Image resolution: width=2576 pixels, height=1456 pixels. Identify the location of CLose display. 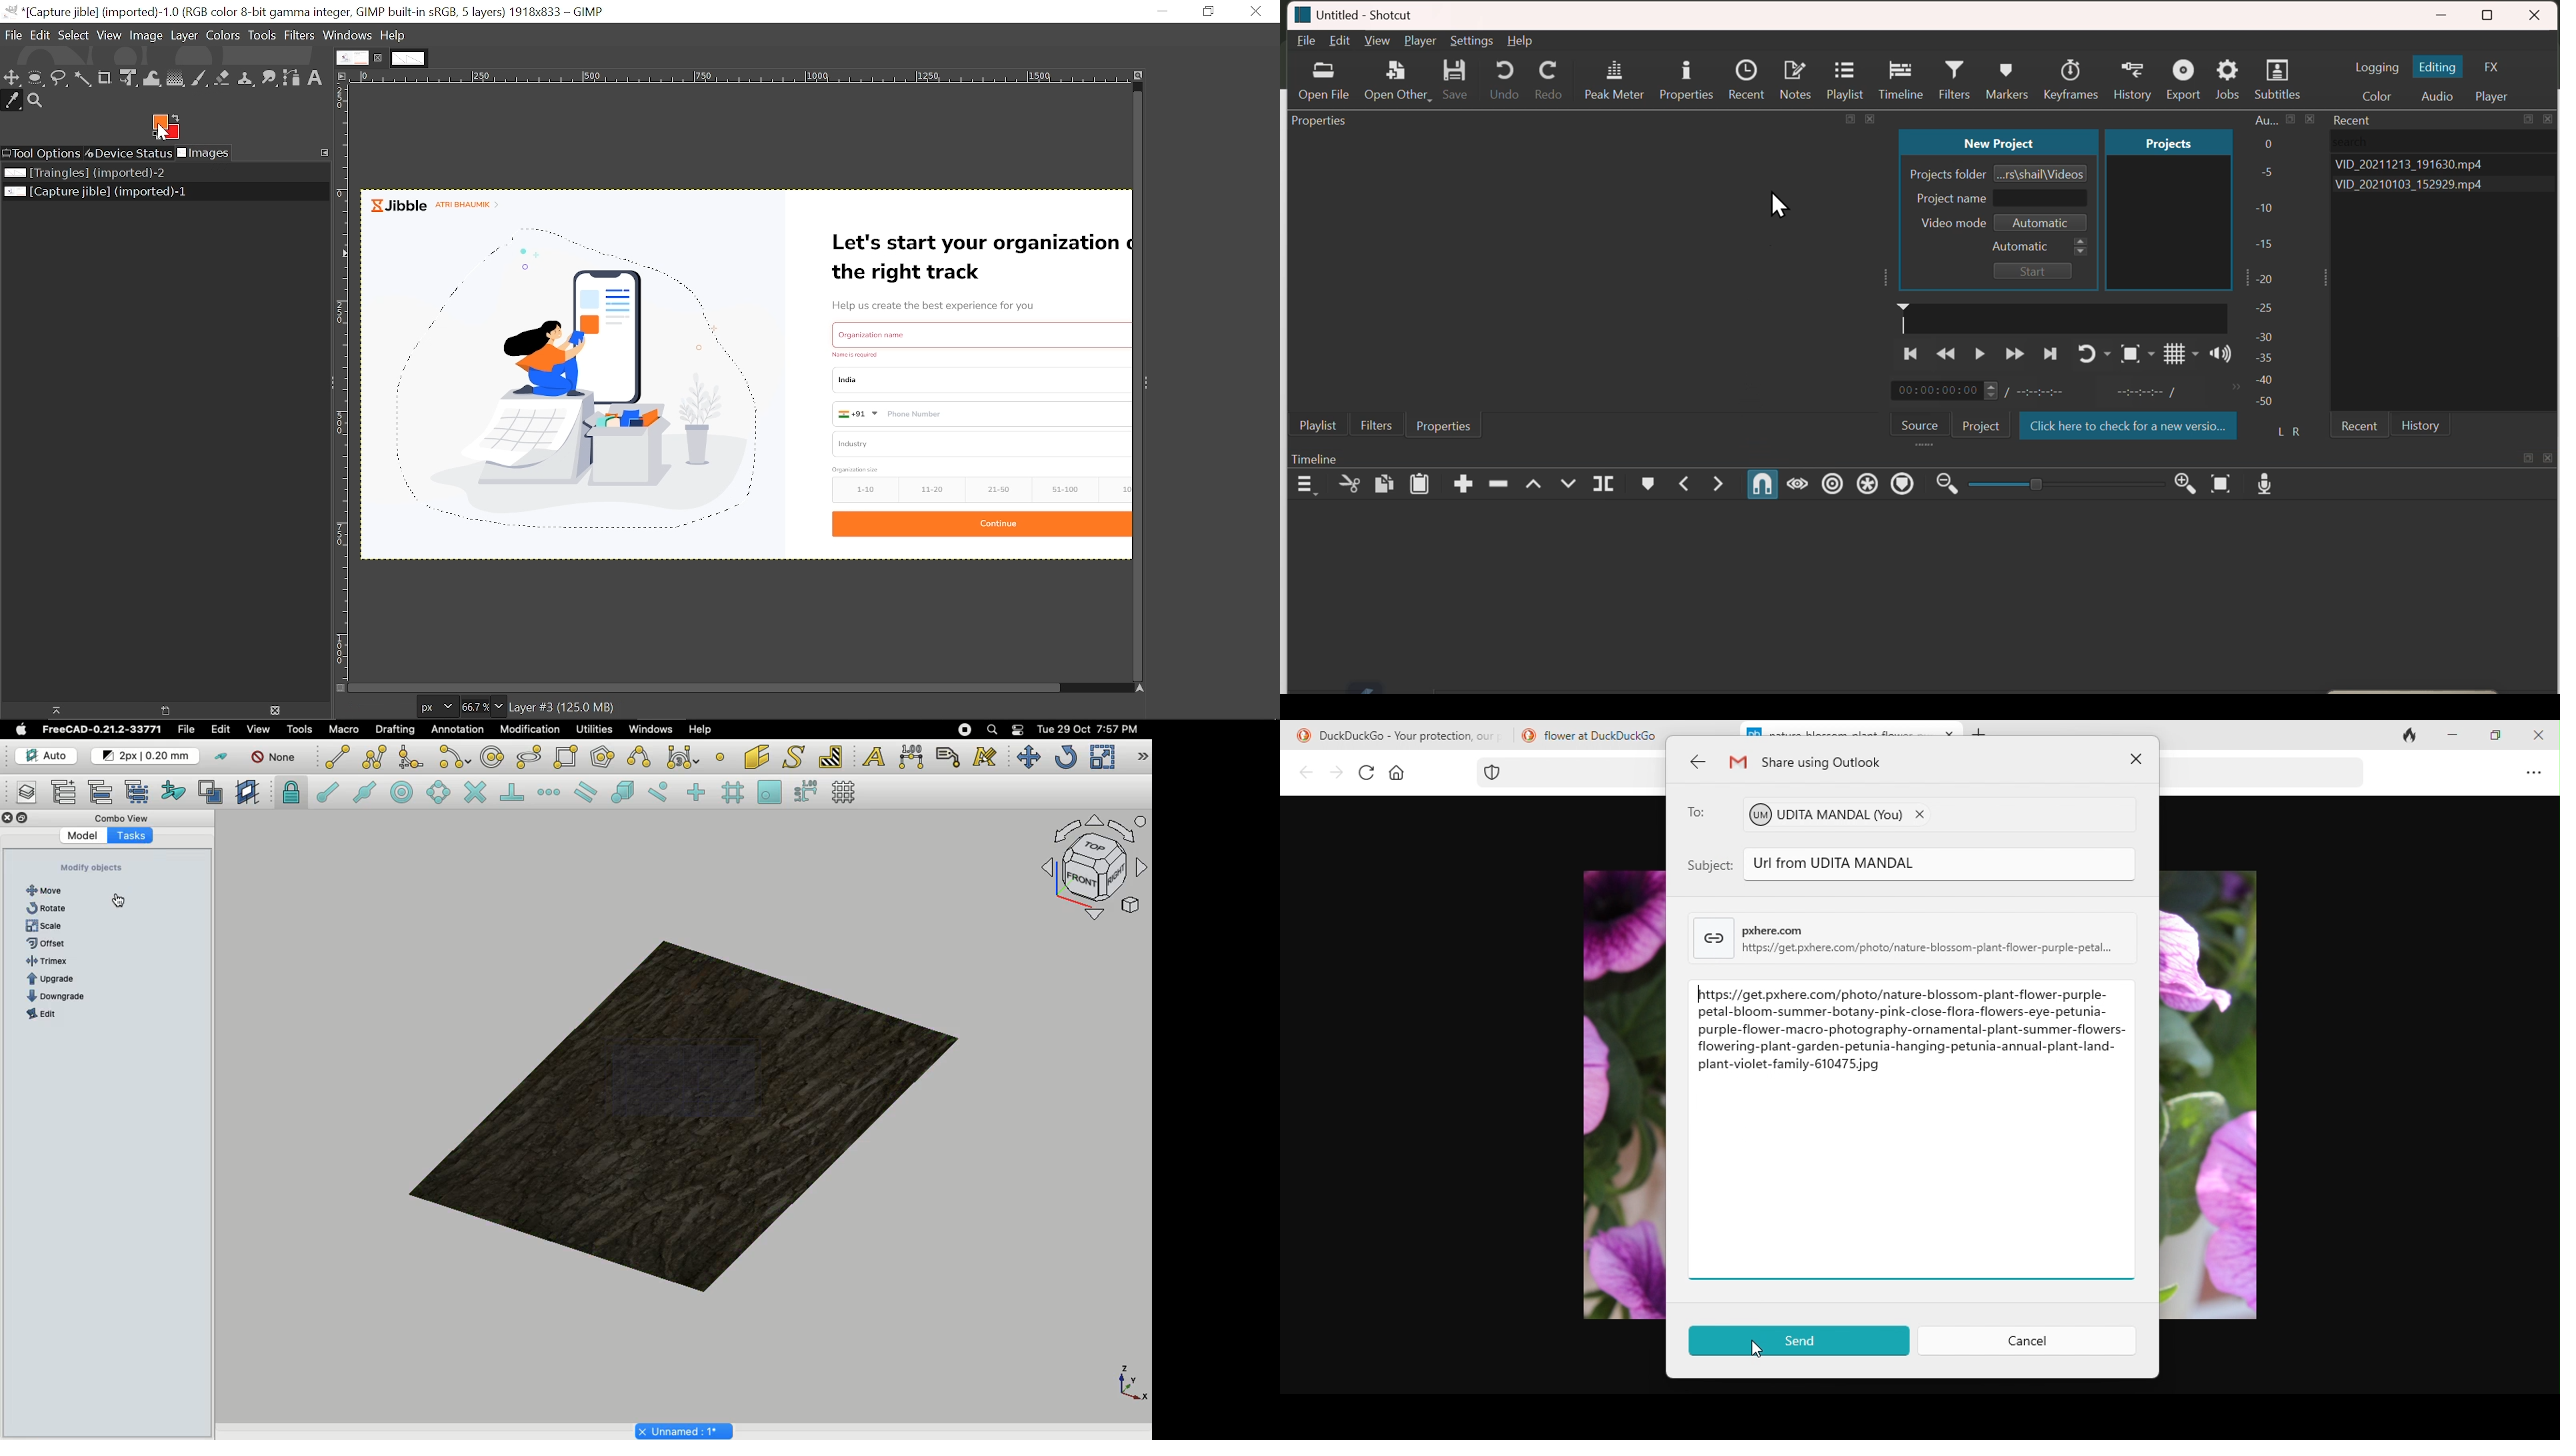
(276, 710).